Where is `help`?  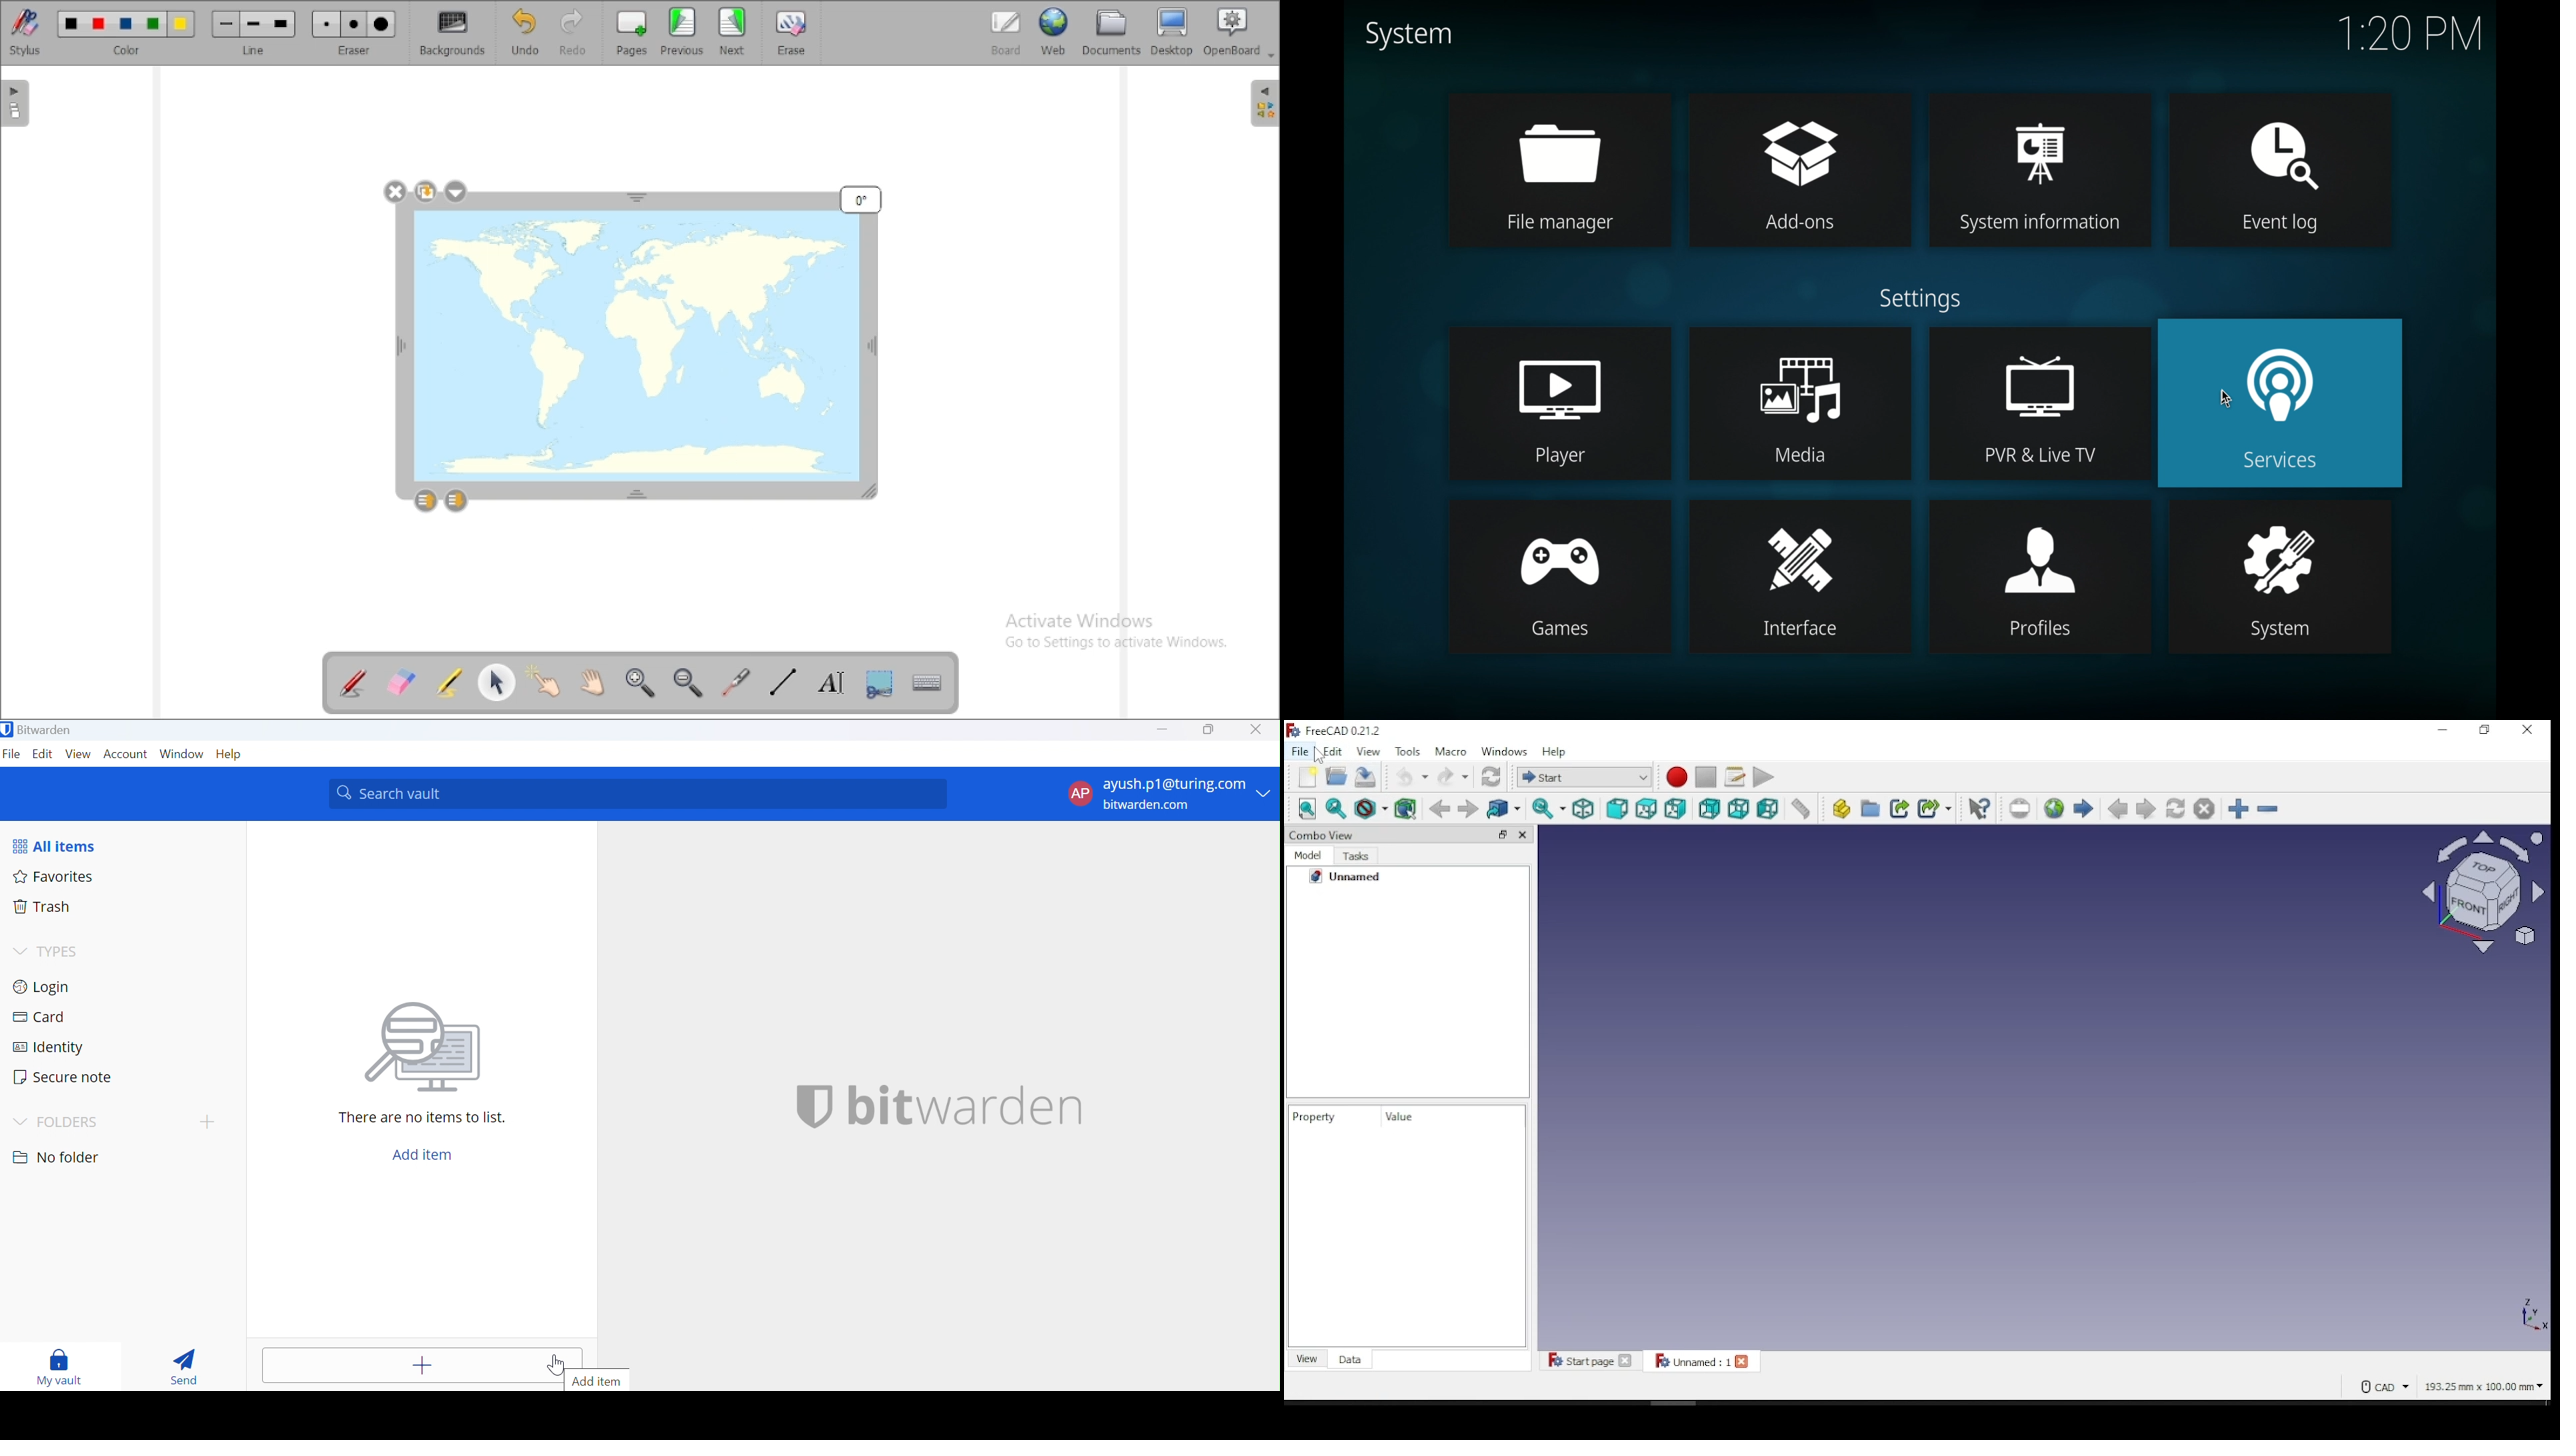 help is located at coordinates (1553, 751).